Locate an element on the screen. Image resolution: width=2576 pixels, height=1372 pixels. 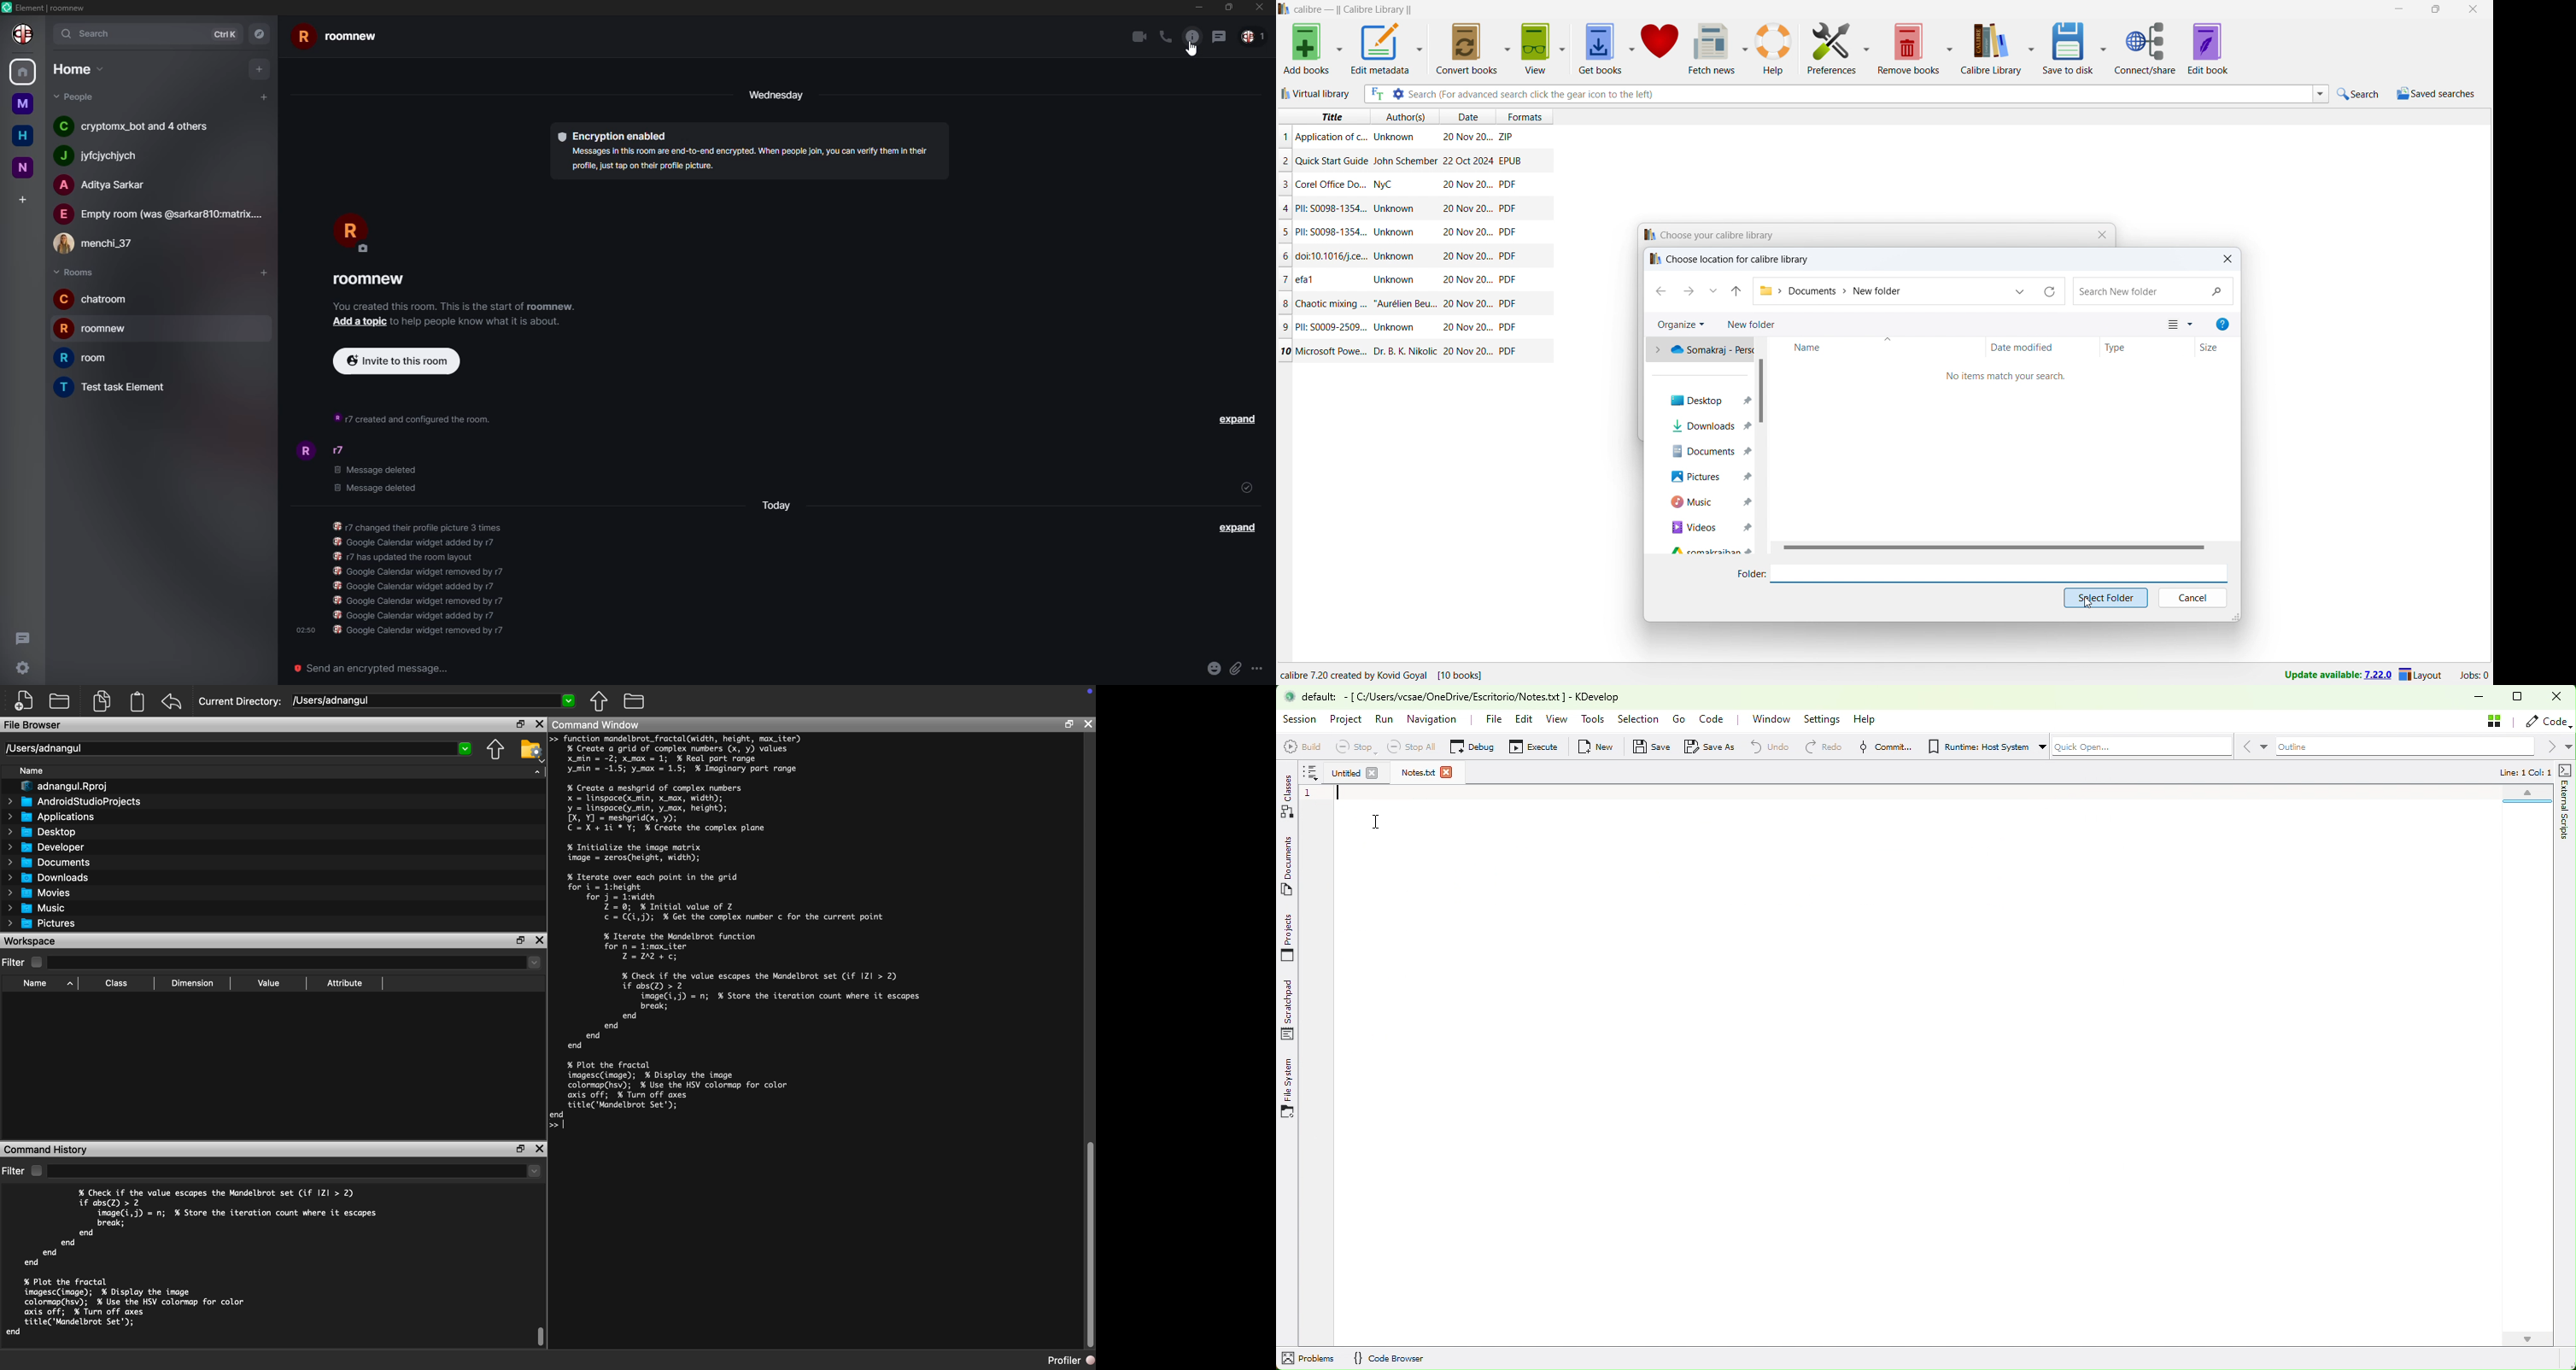
Checkbox is located at coordinates (36, 962).